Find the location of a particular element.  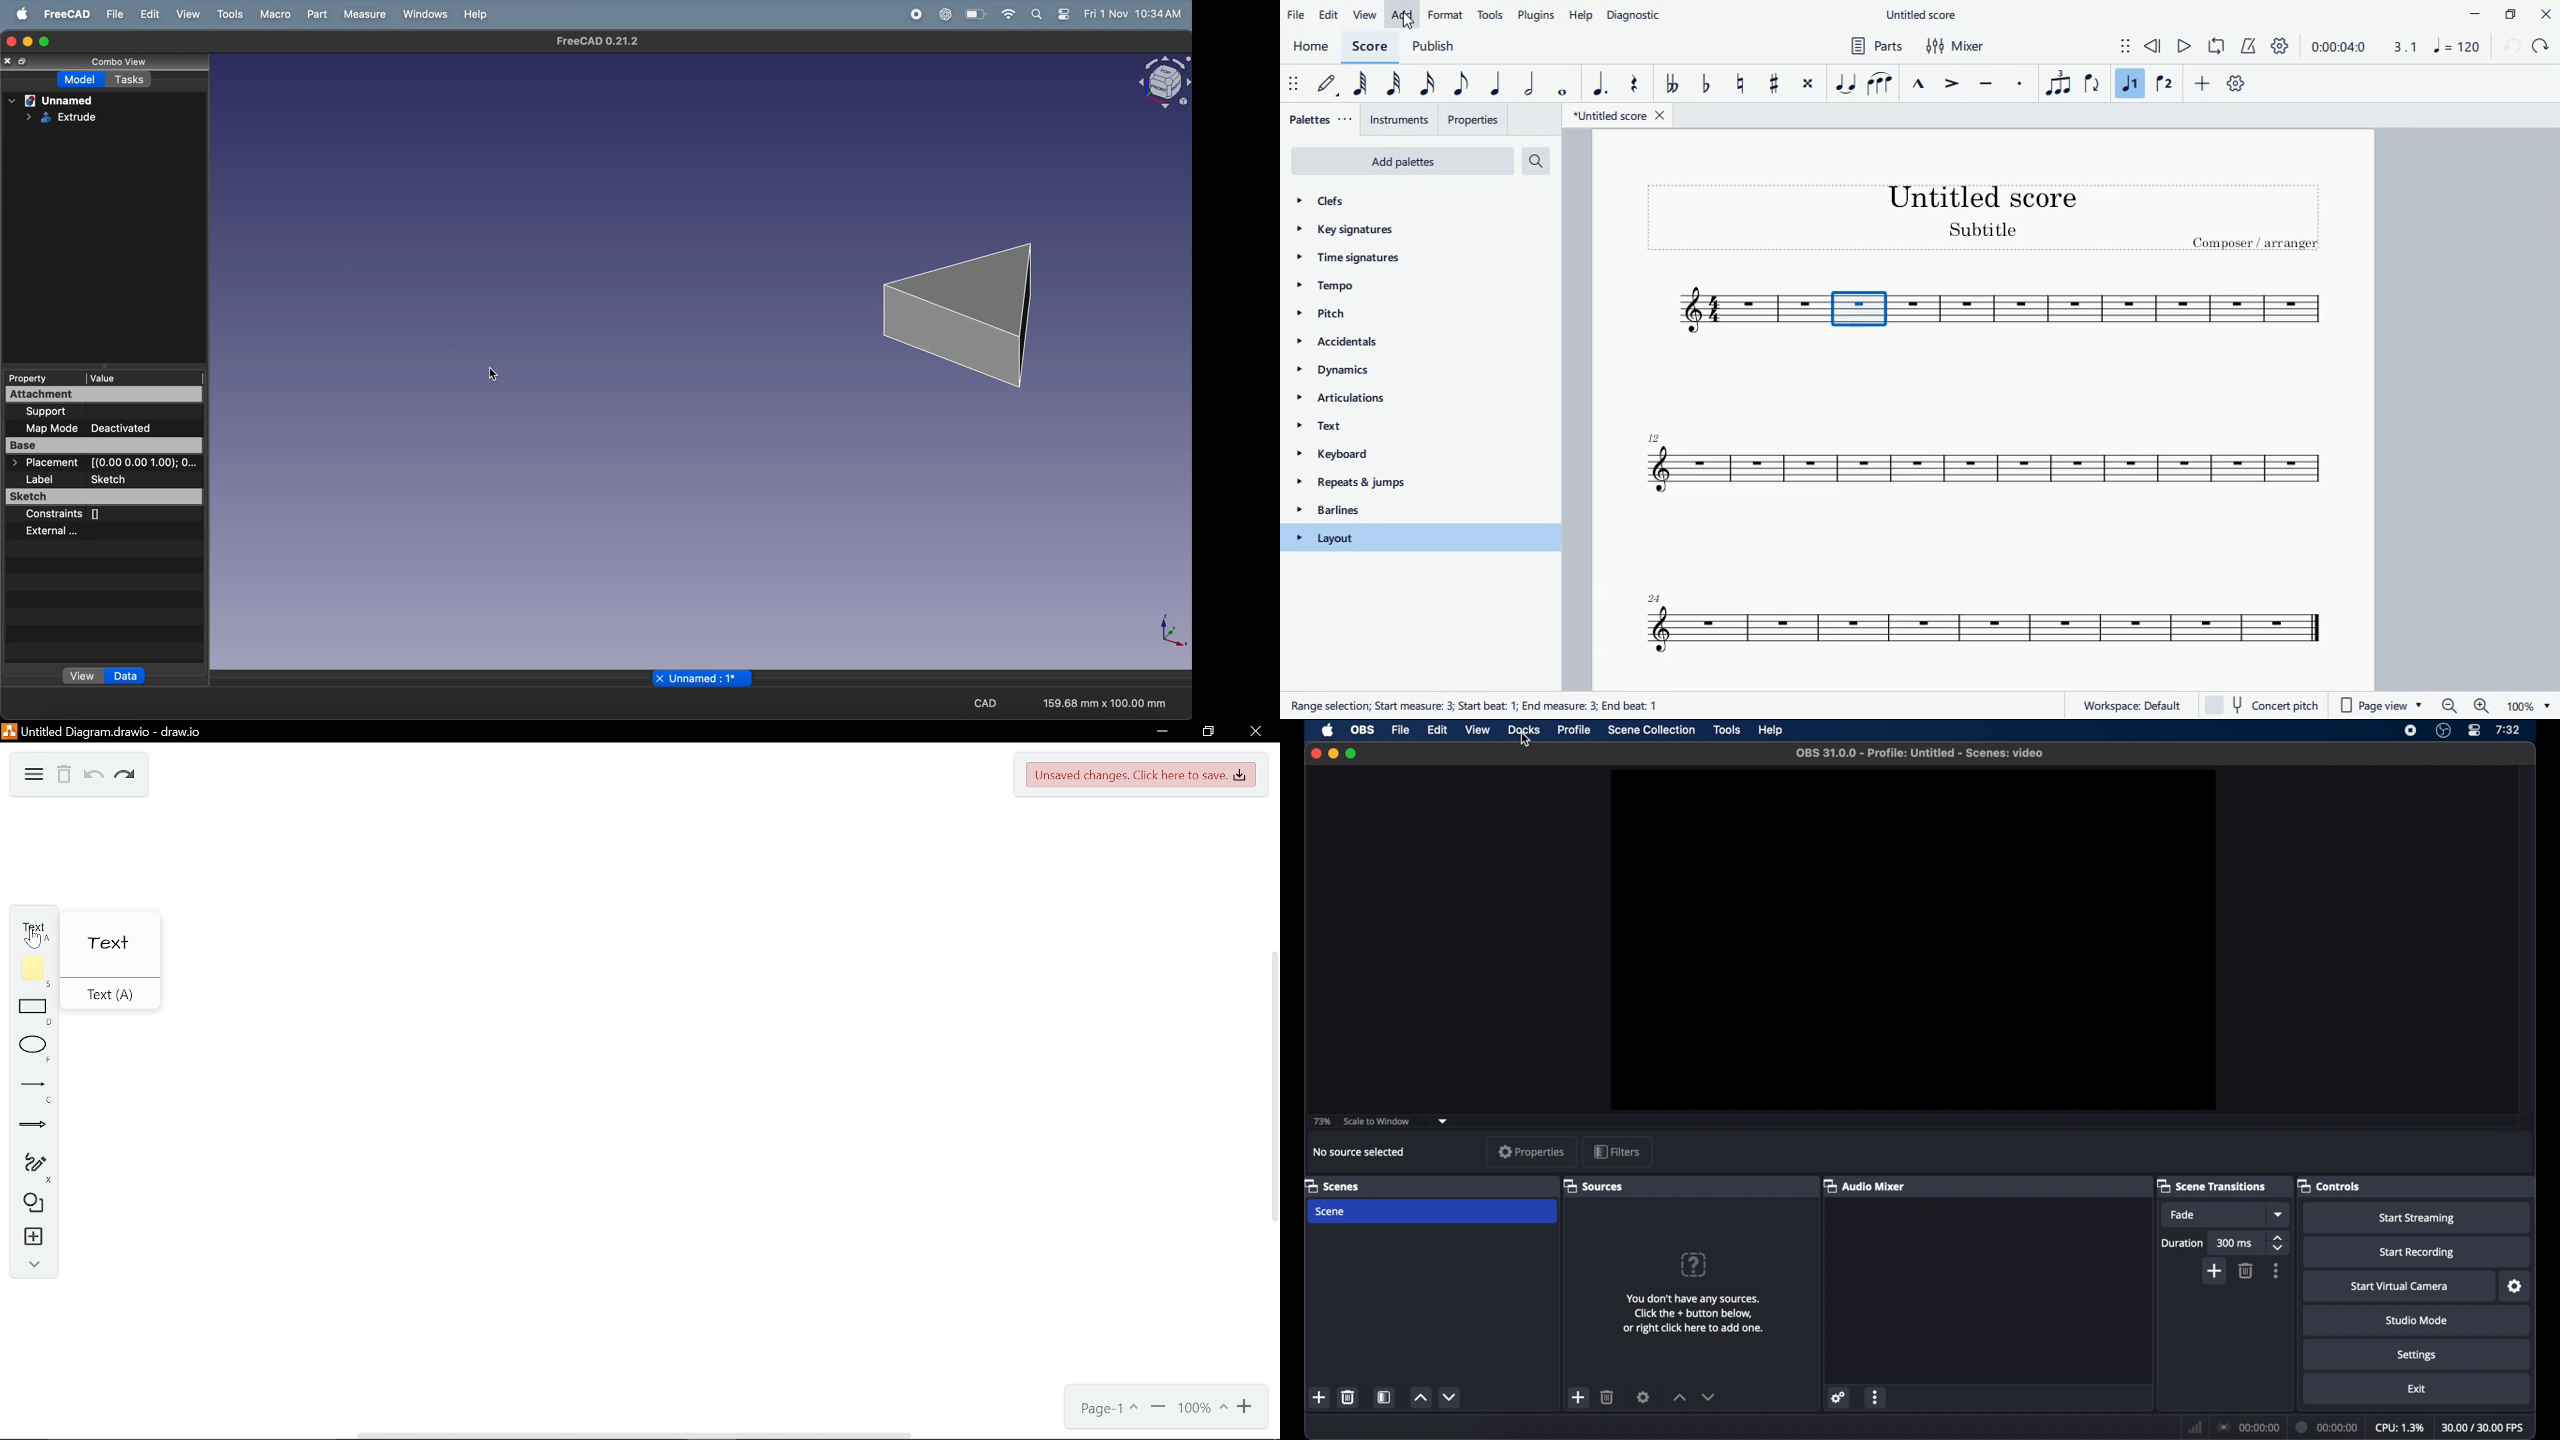

question mark icon is located at coordinates (1695, 1264).